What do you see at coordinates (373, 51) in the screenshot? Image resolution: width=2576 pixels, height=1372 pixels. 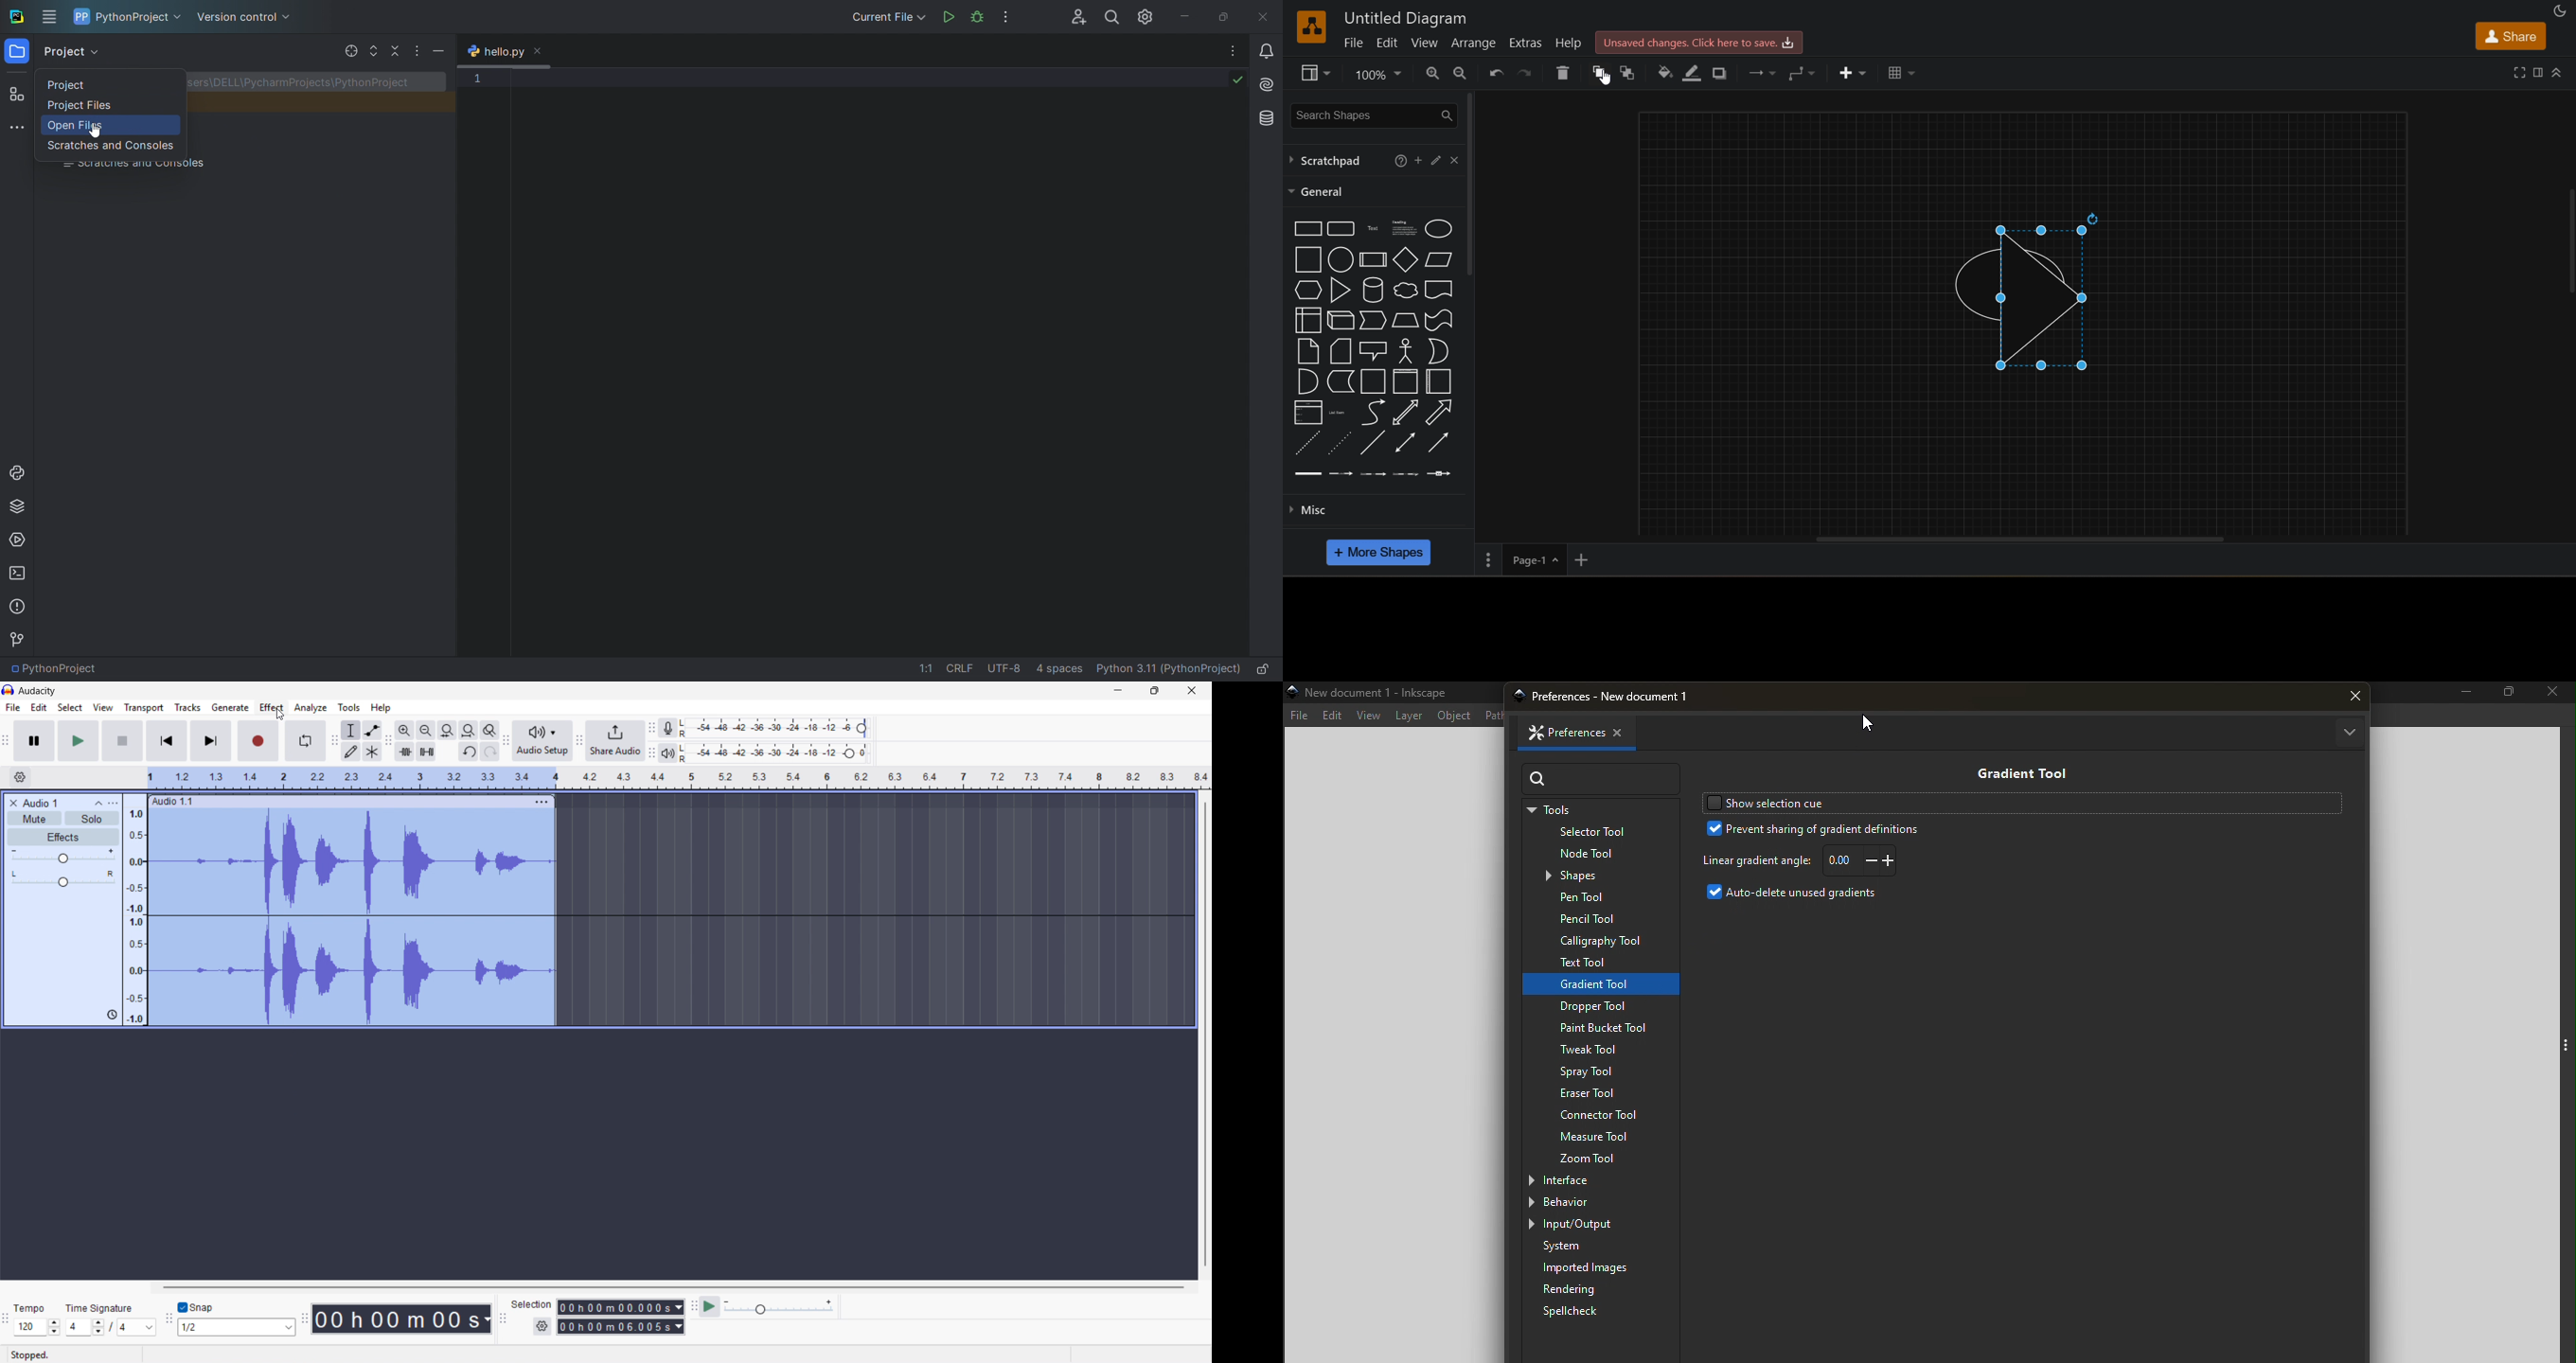 I see `expand` at bounding box center [373, 51].